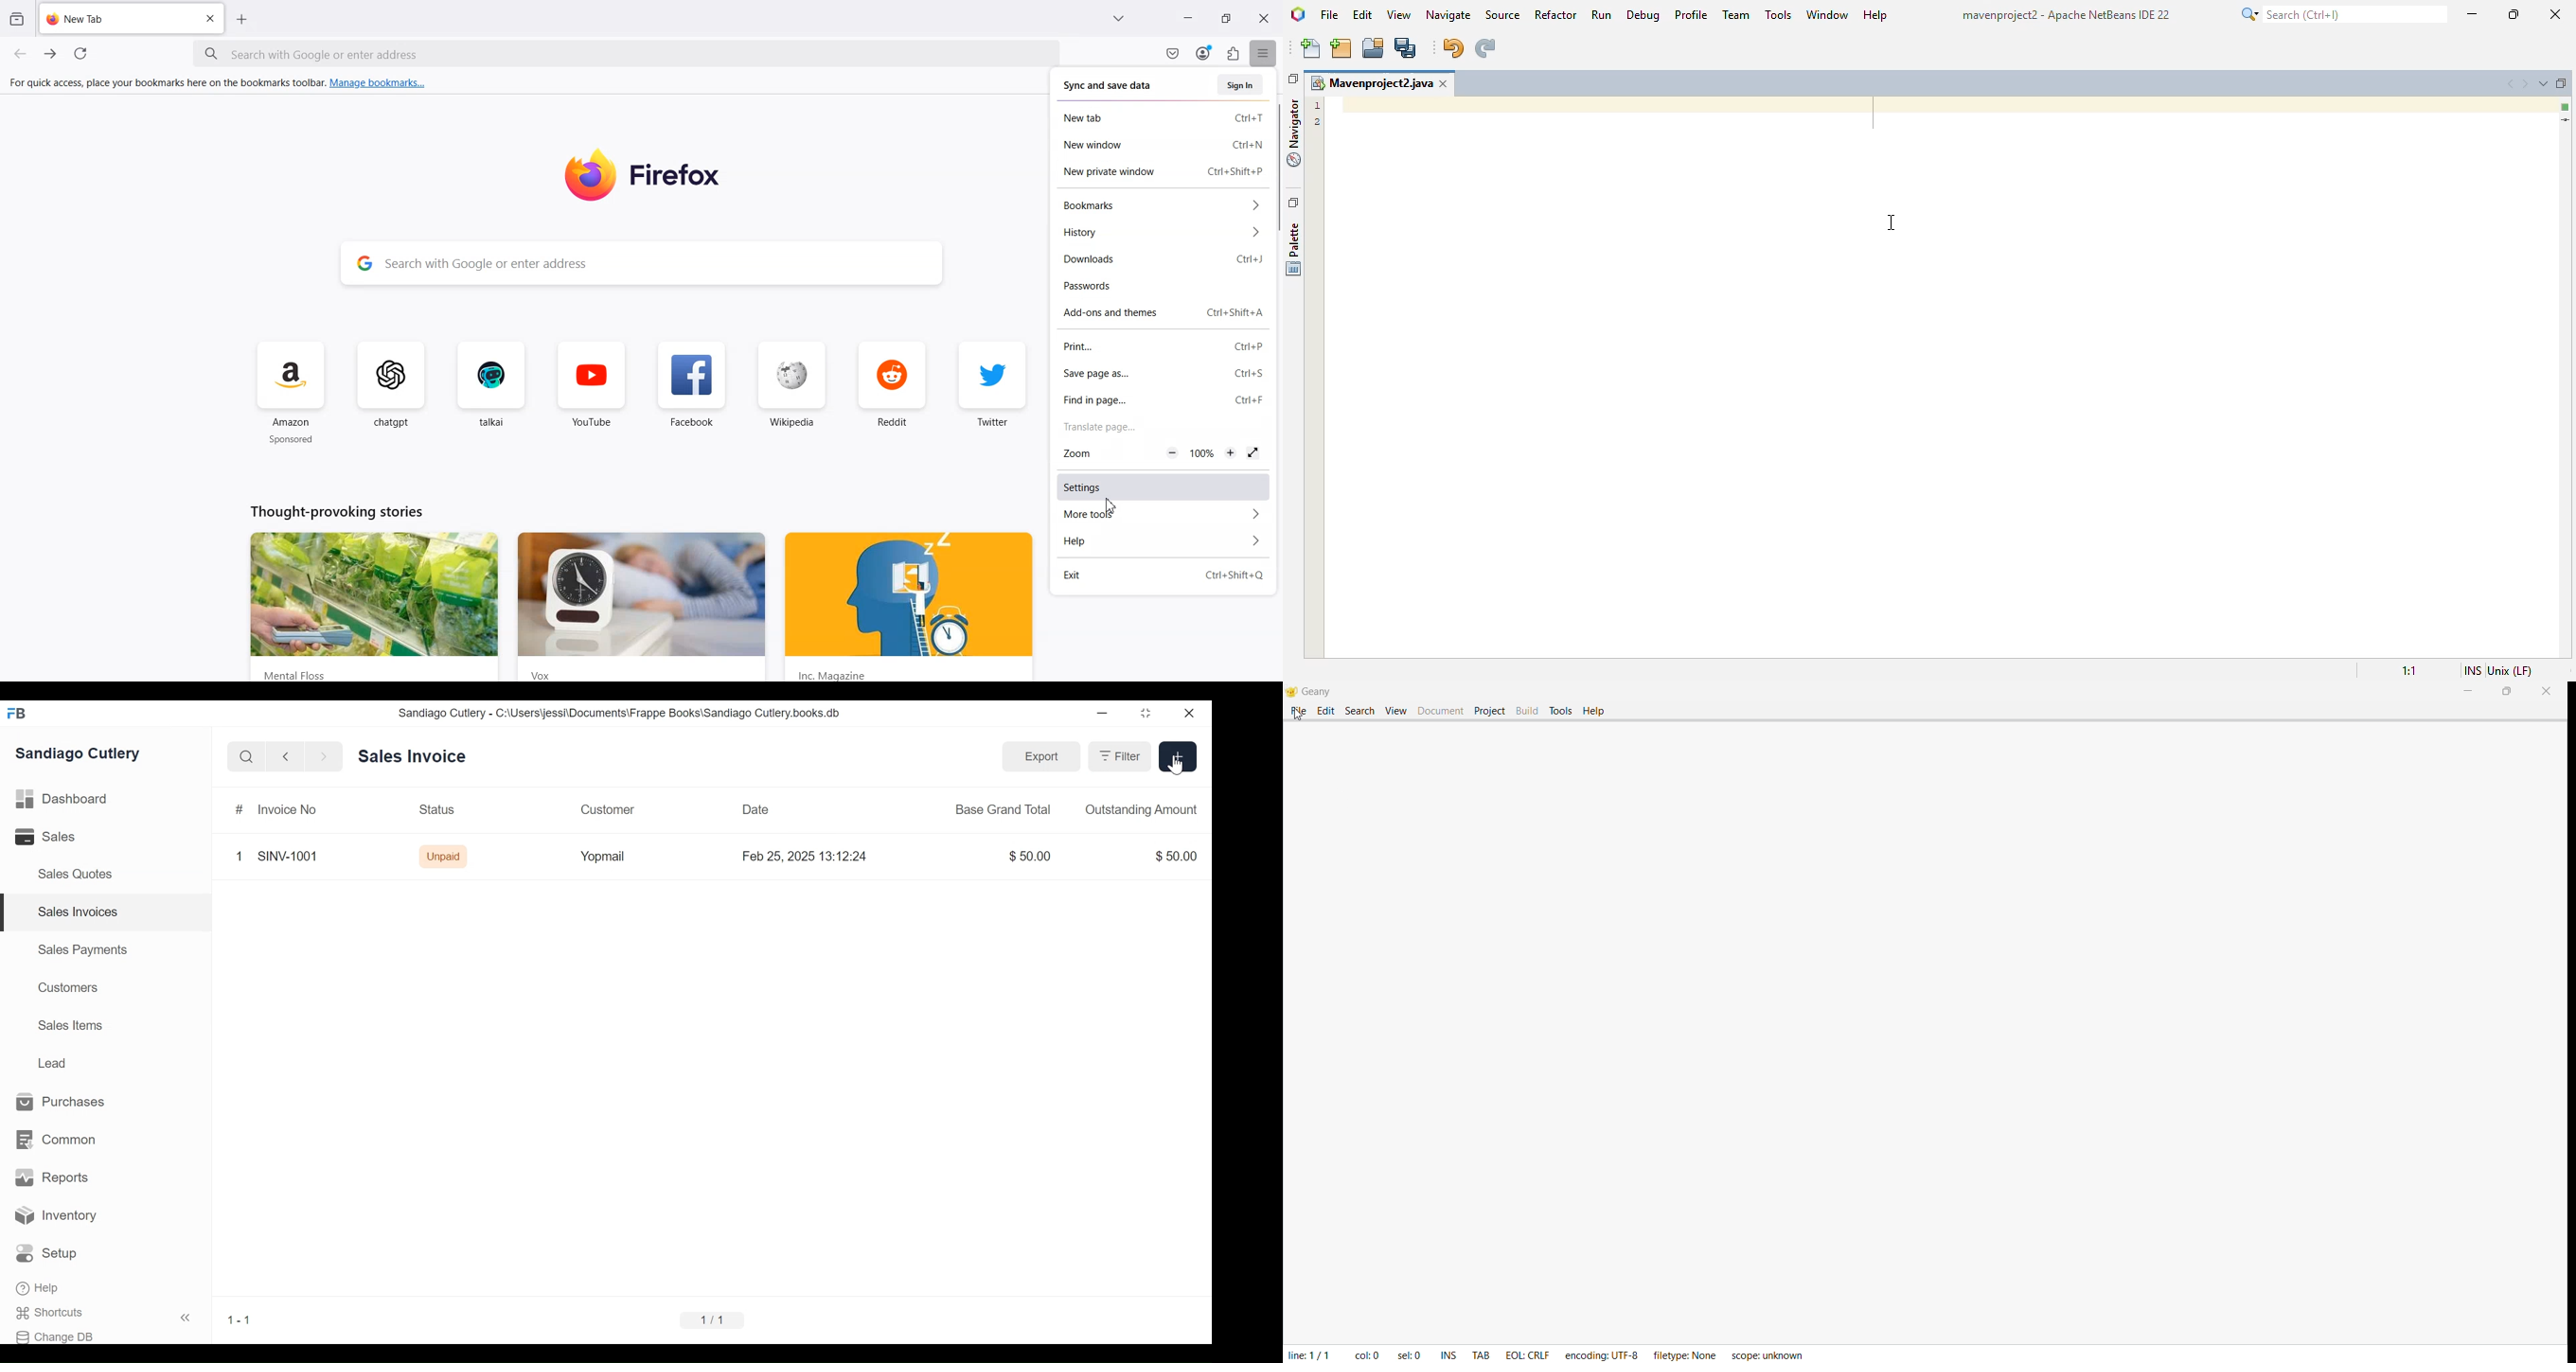 This screenshot has height=1372, width=2576. I want to click on DropDown Box, so click(1122, 19).